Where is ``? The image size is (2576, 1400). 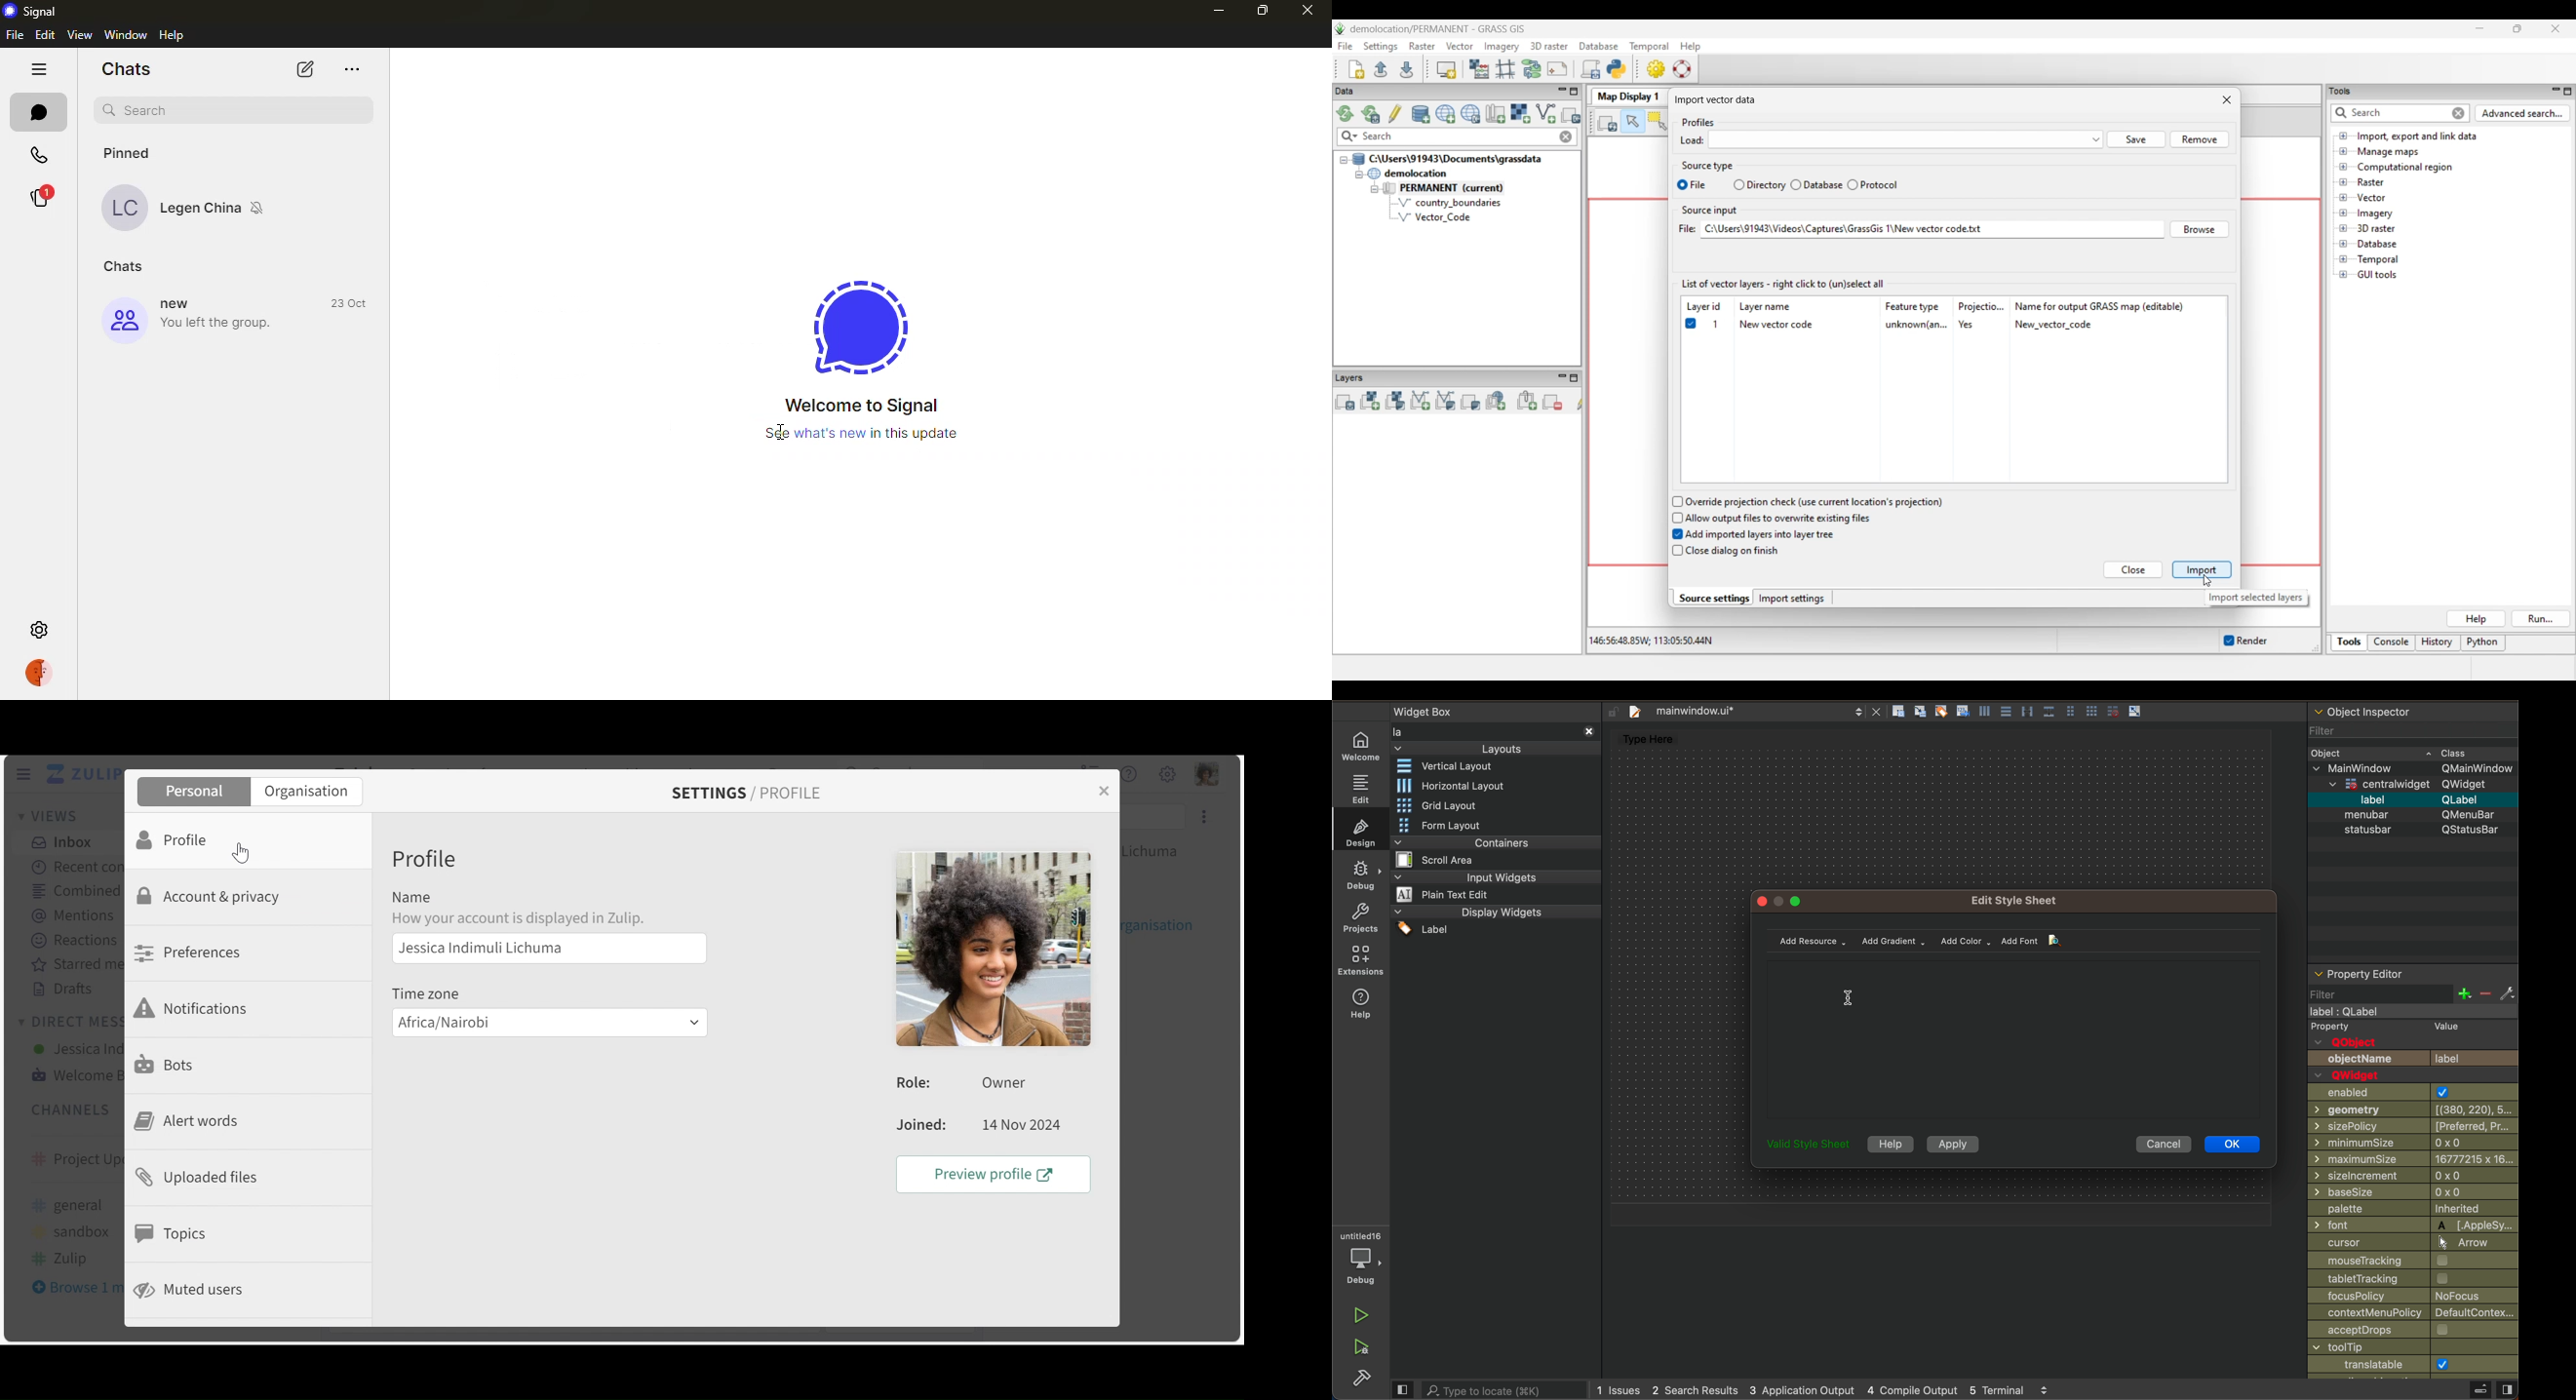
 is located at coordinates (2387, 1279).